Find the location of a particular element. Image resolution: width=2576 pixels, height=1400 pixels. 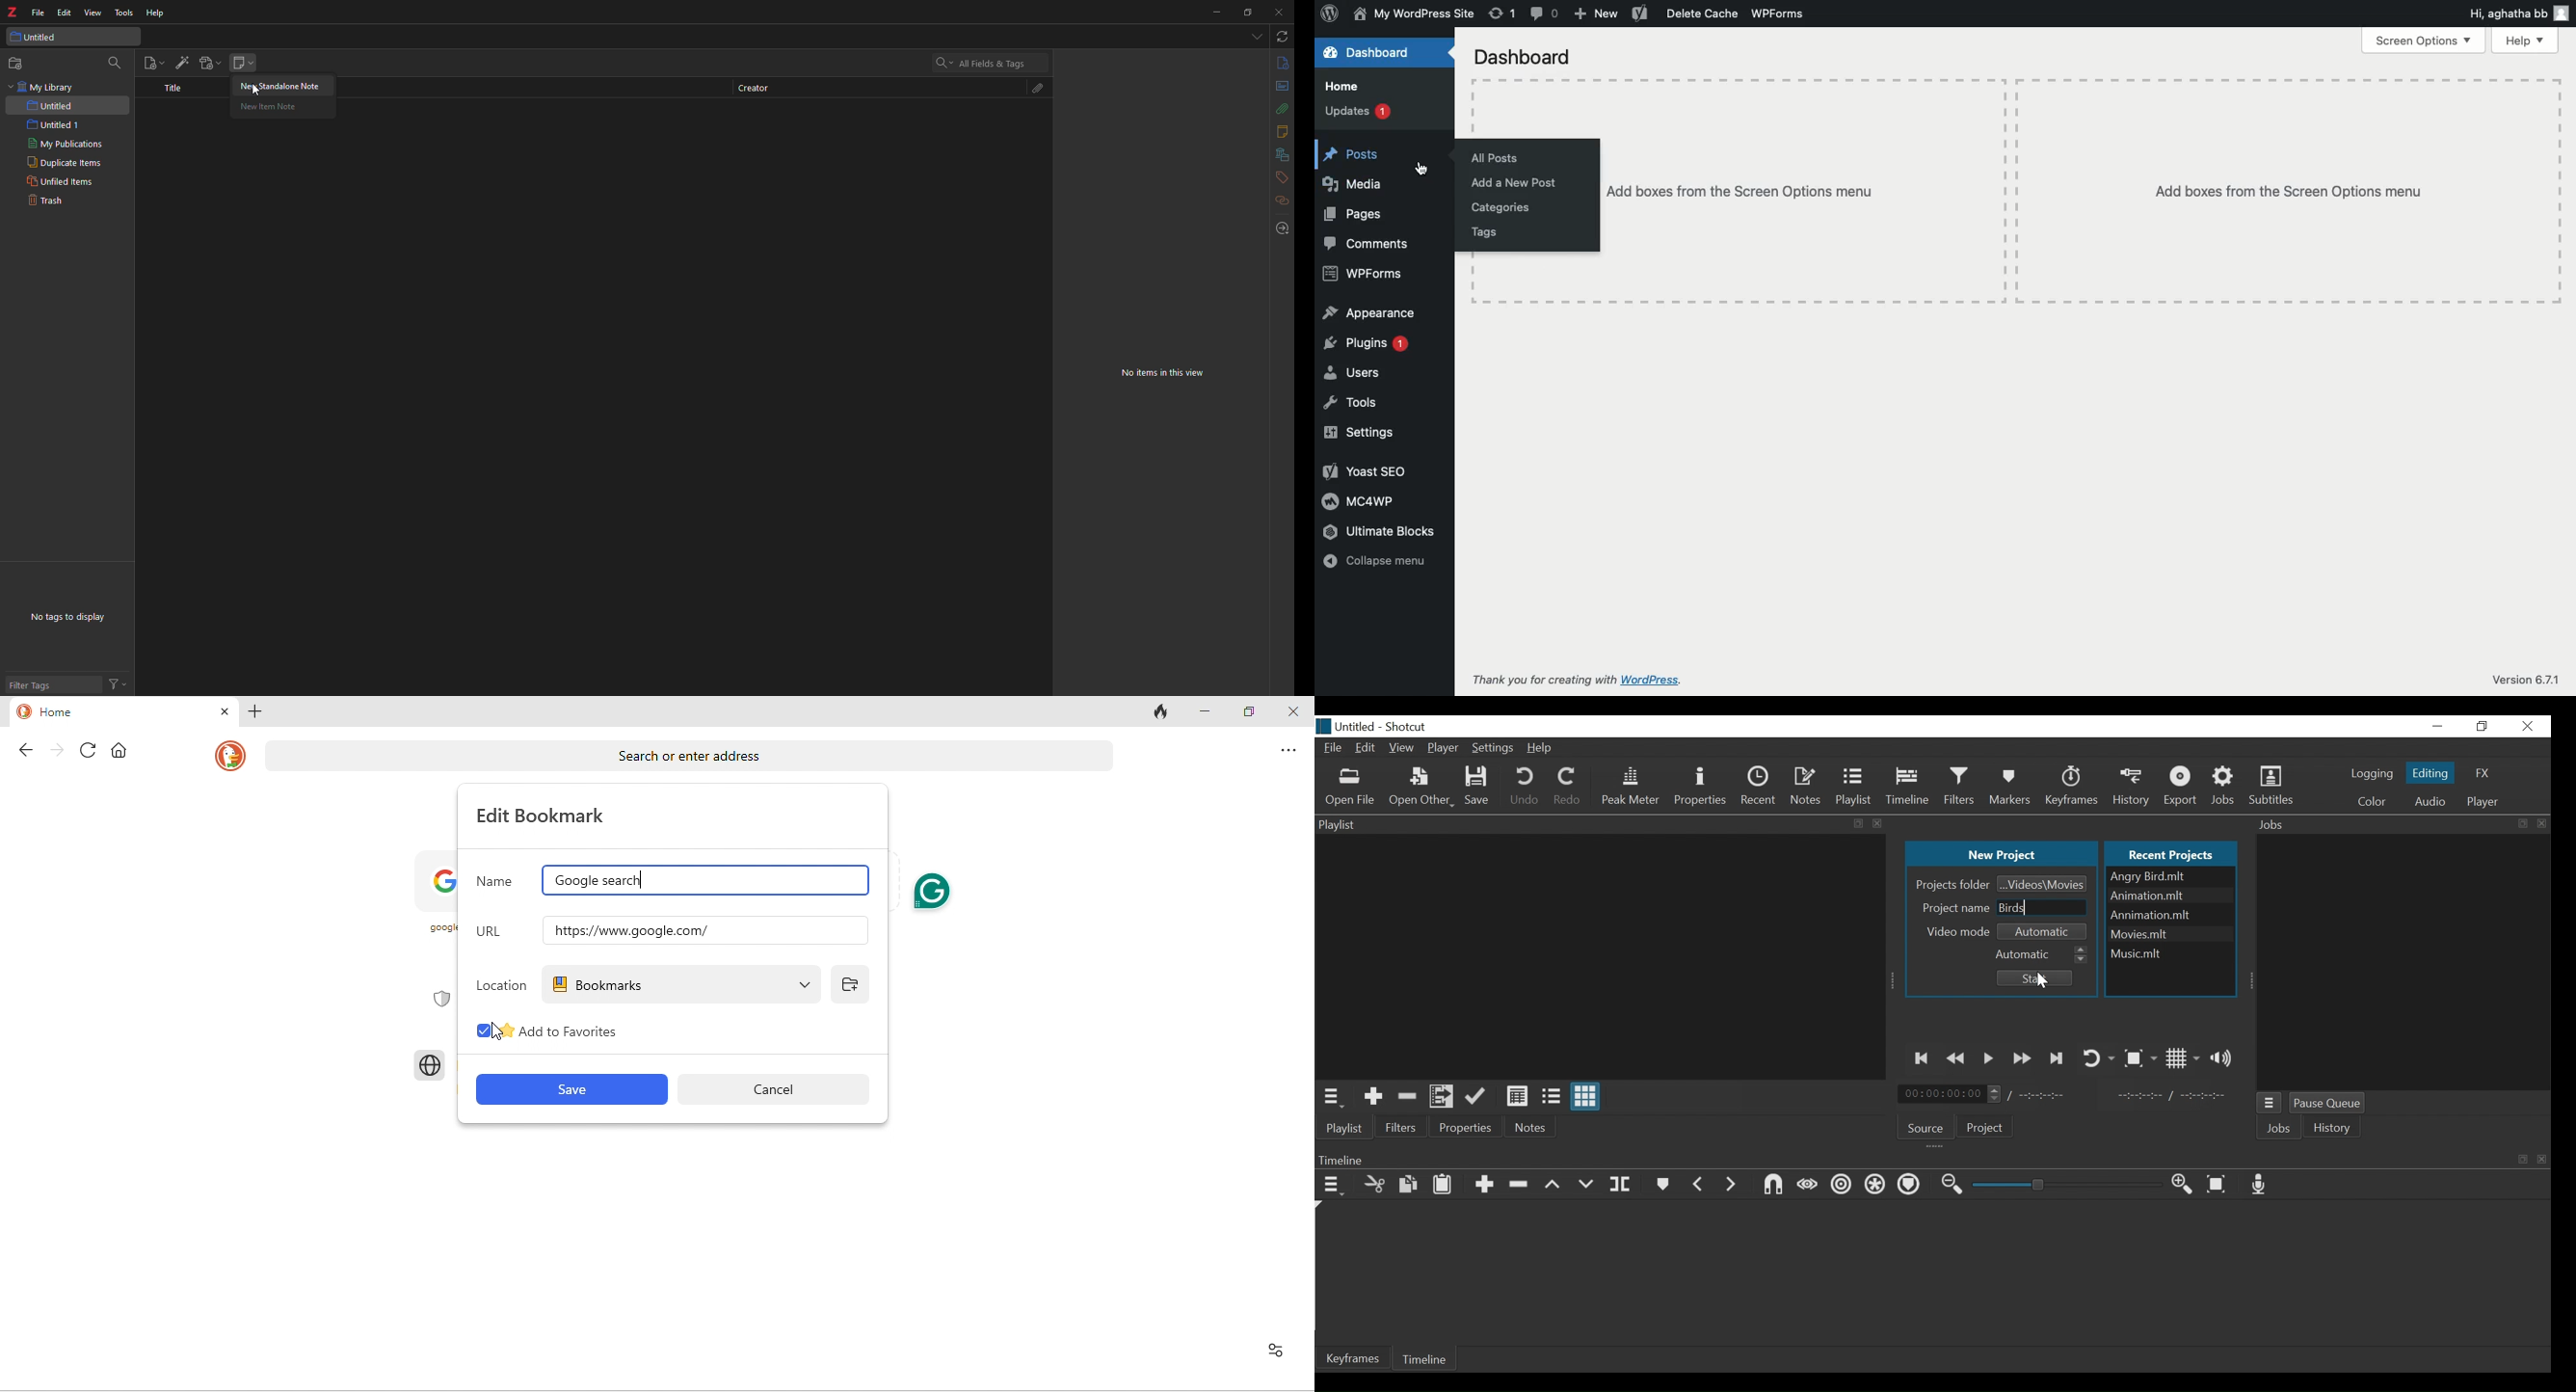

Previous marker is located at coordinates (1698, 1183).